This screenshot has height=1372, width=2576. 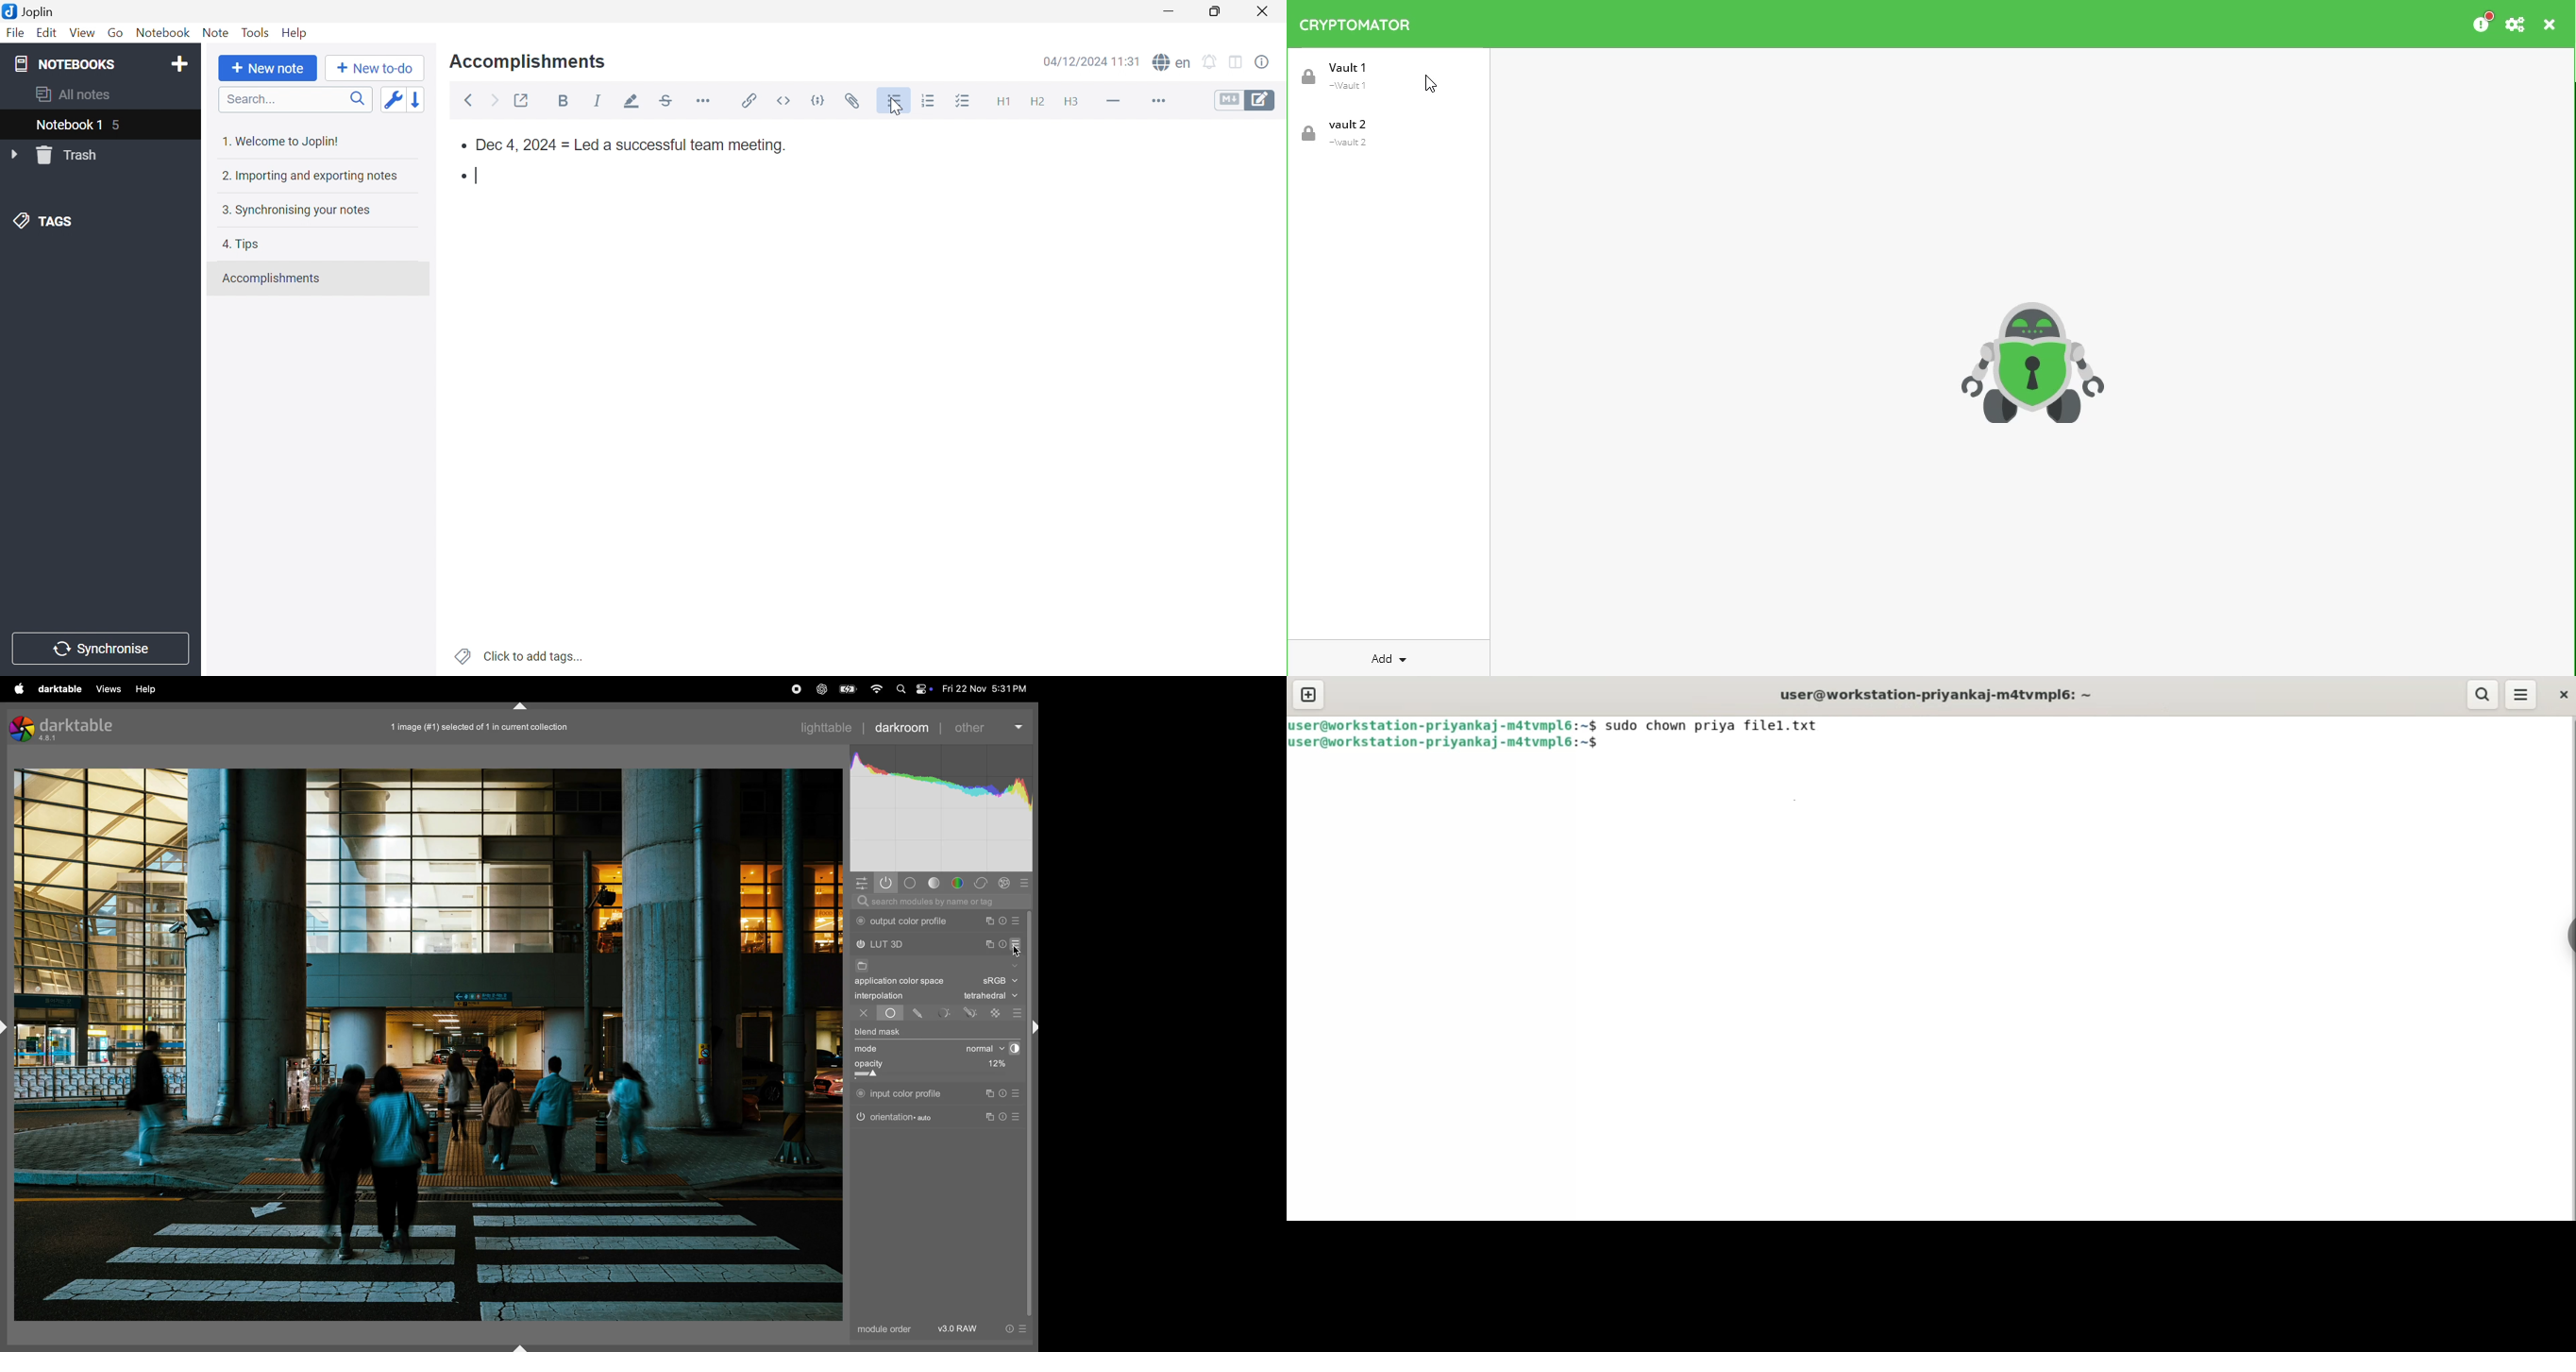 I want to click on NOTEBOOKS, so click(x=62, y=62).